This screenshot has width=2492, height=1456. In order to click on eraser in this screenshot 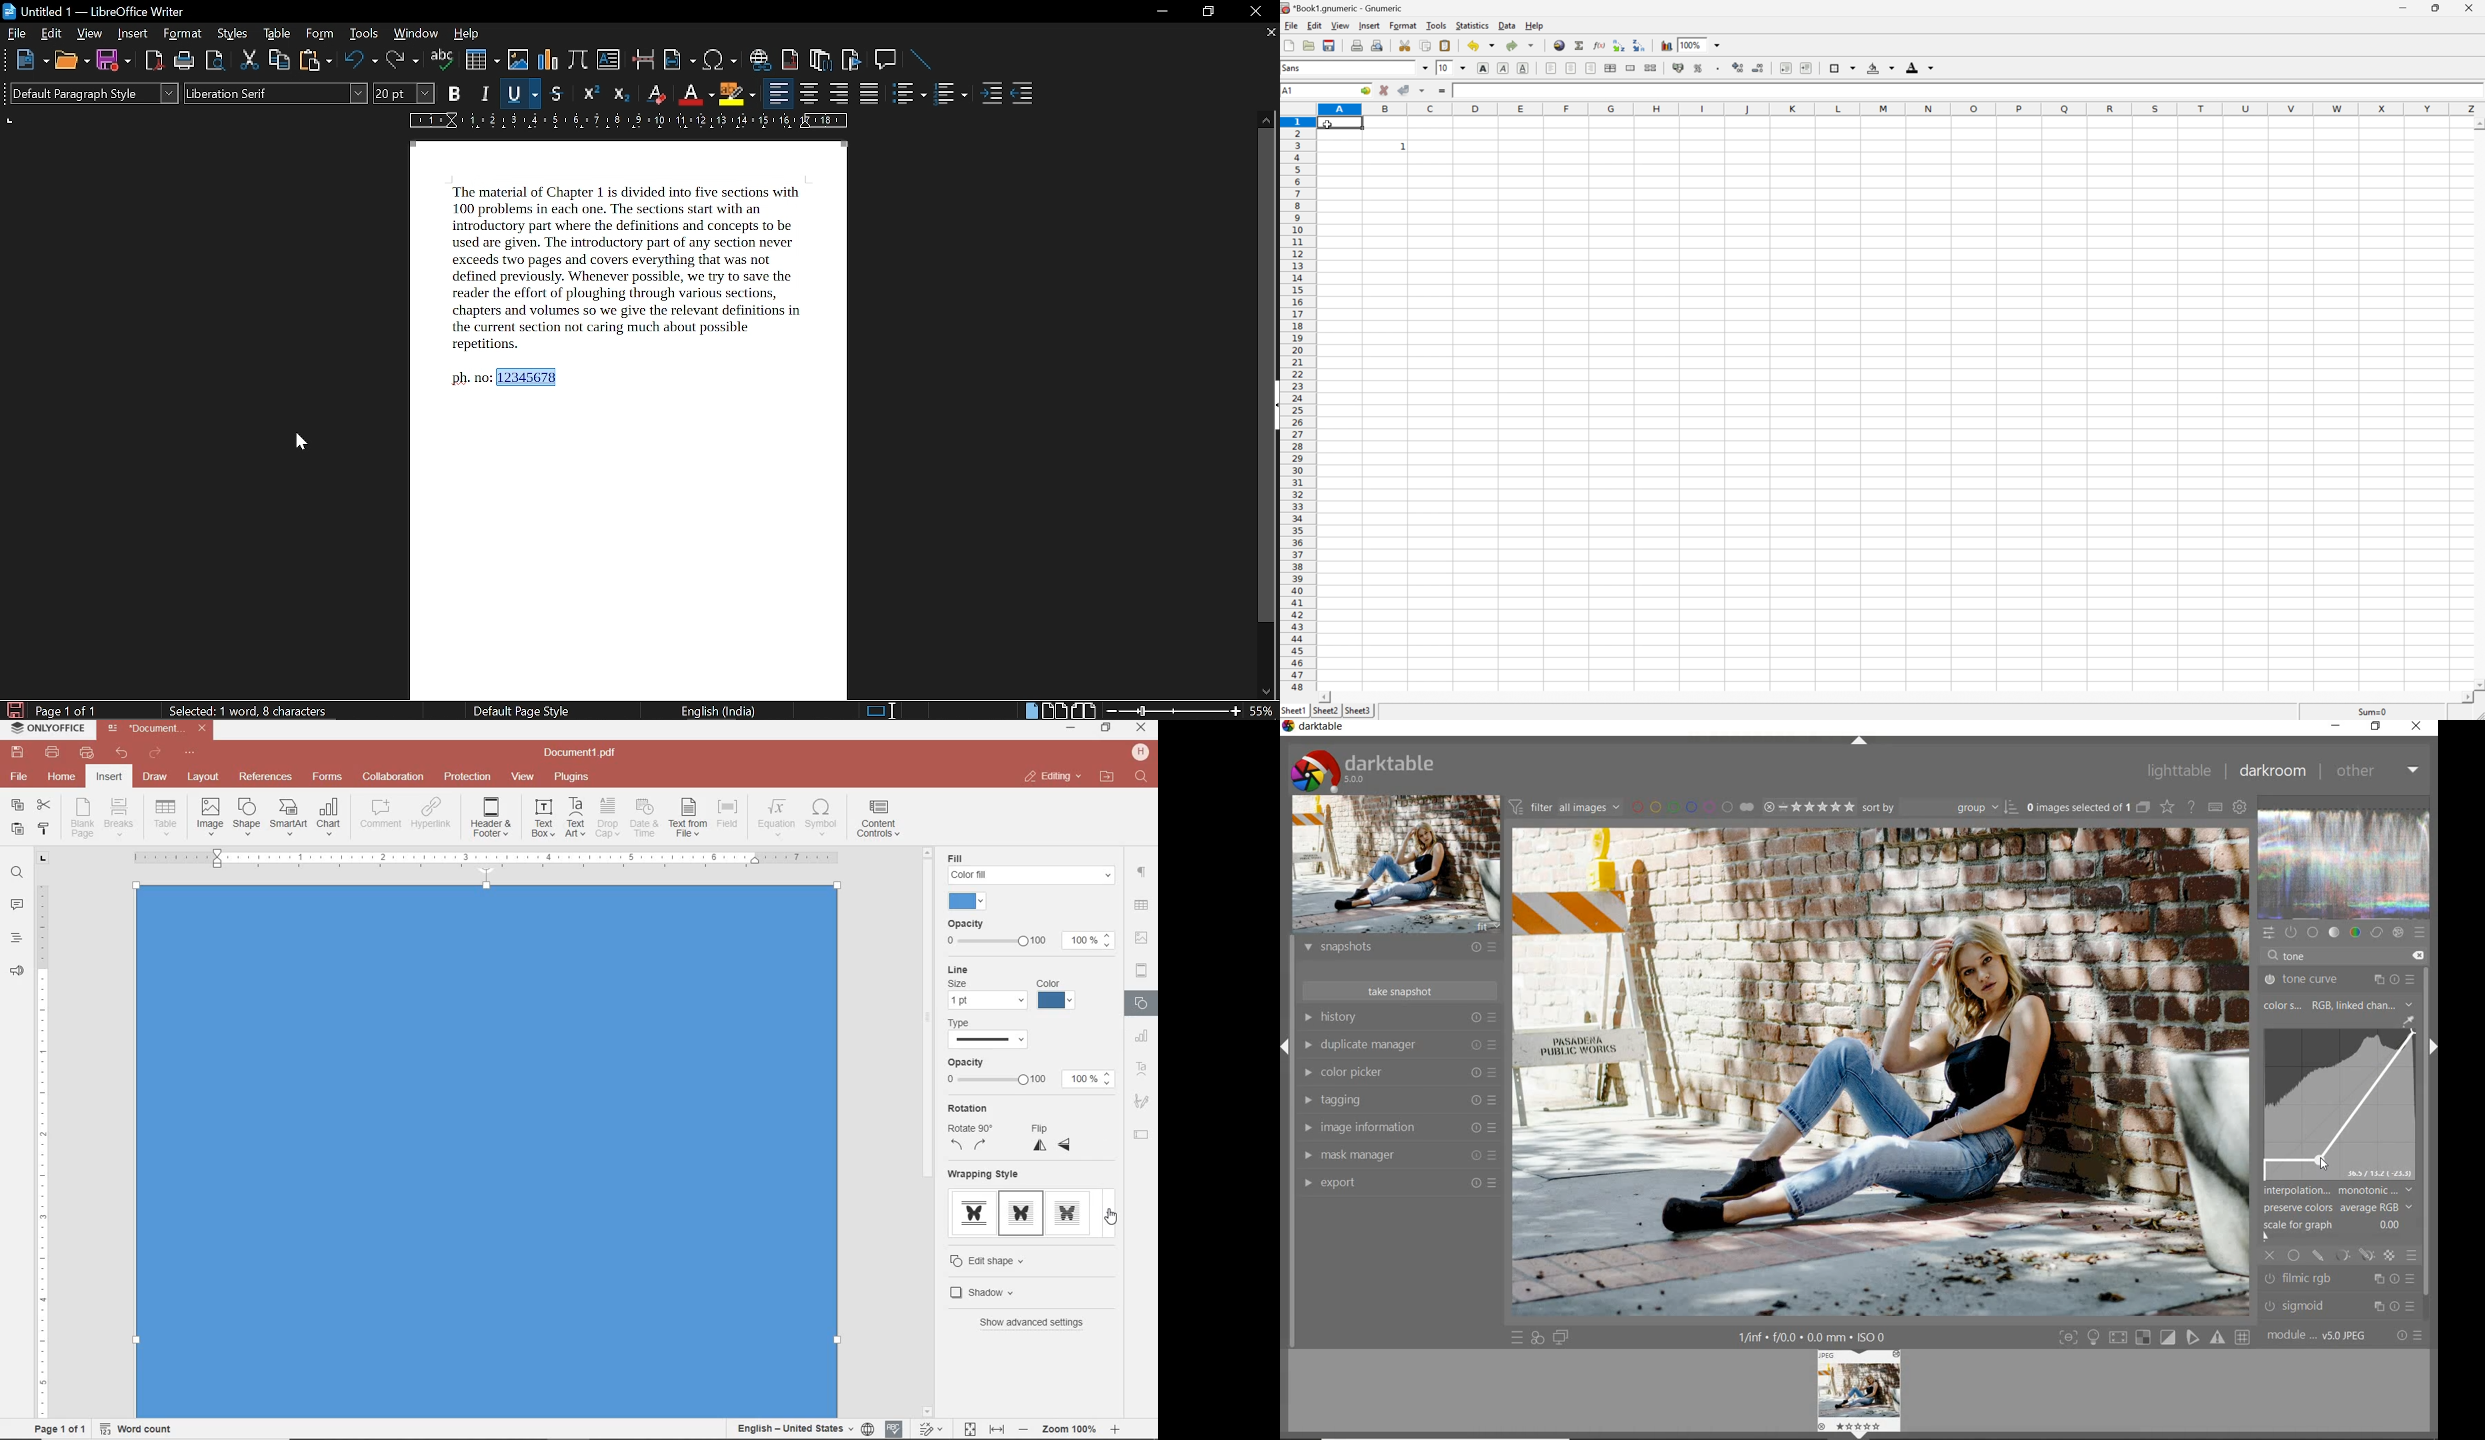, I will do `click(654, 94)`.